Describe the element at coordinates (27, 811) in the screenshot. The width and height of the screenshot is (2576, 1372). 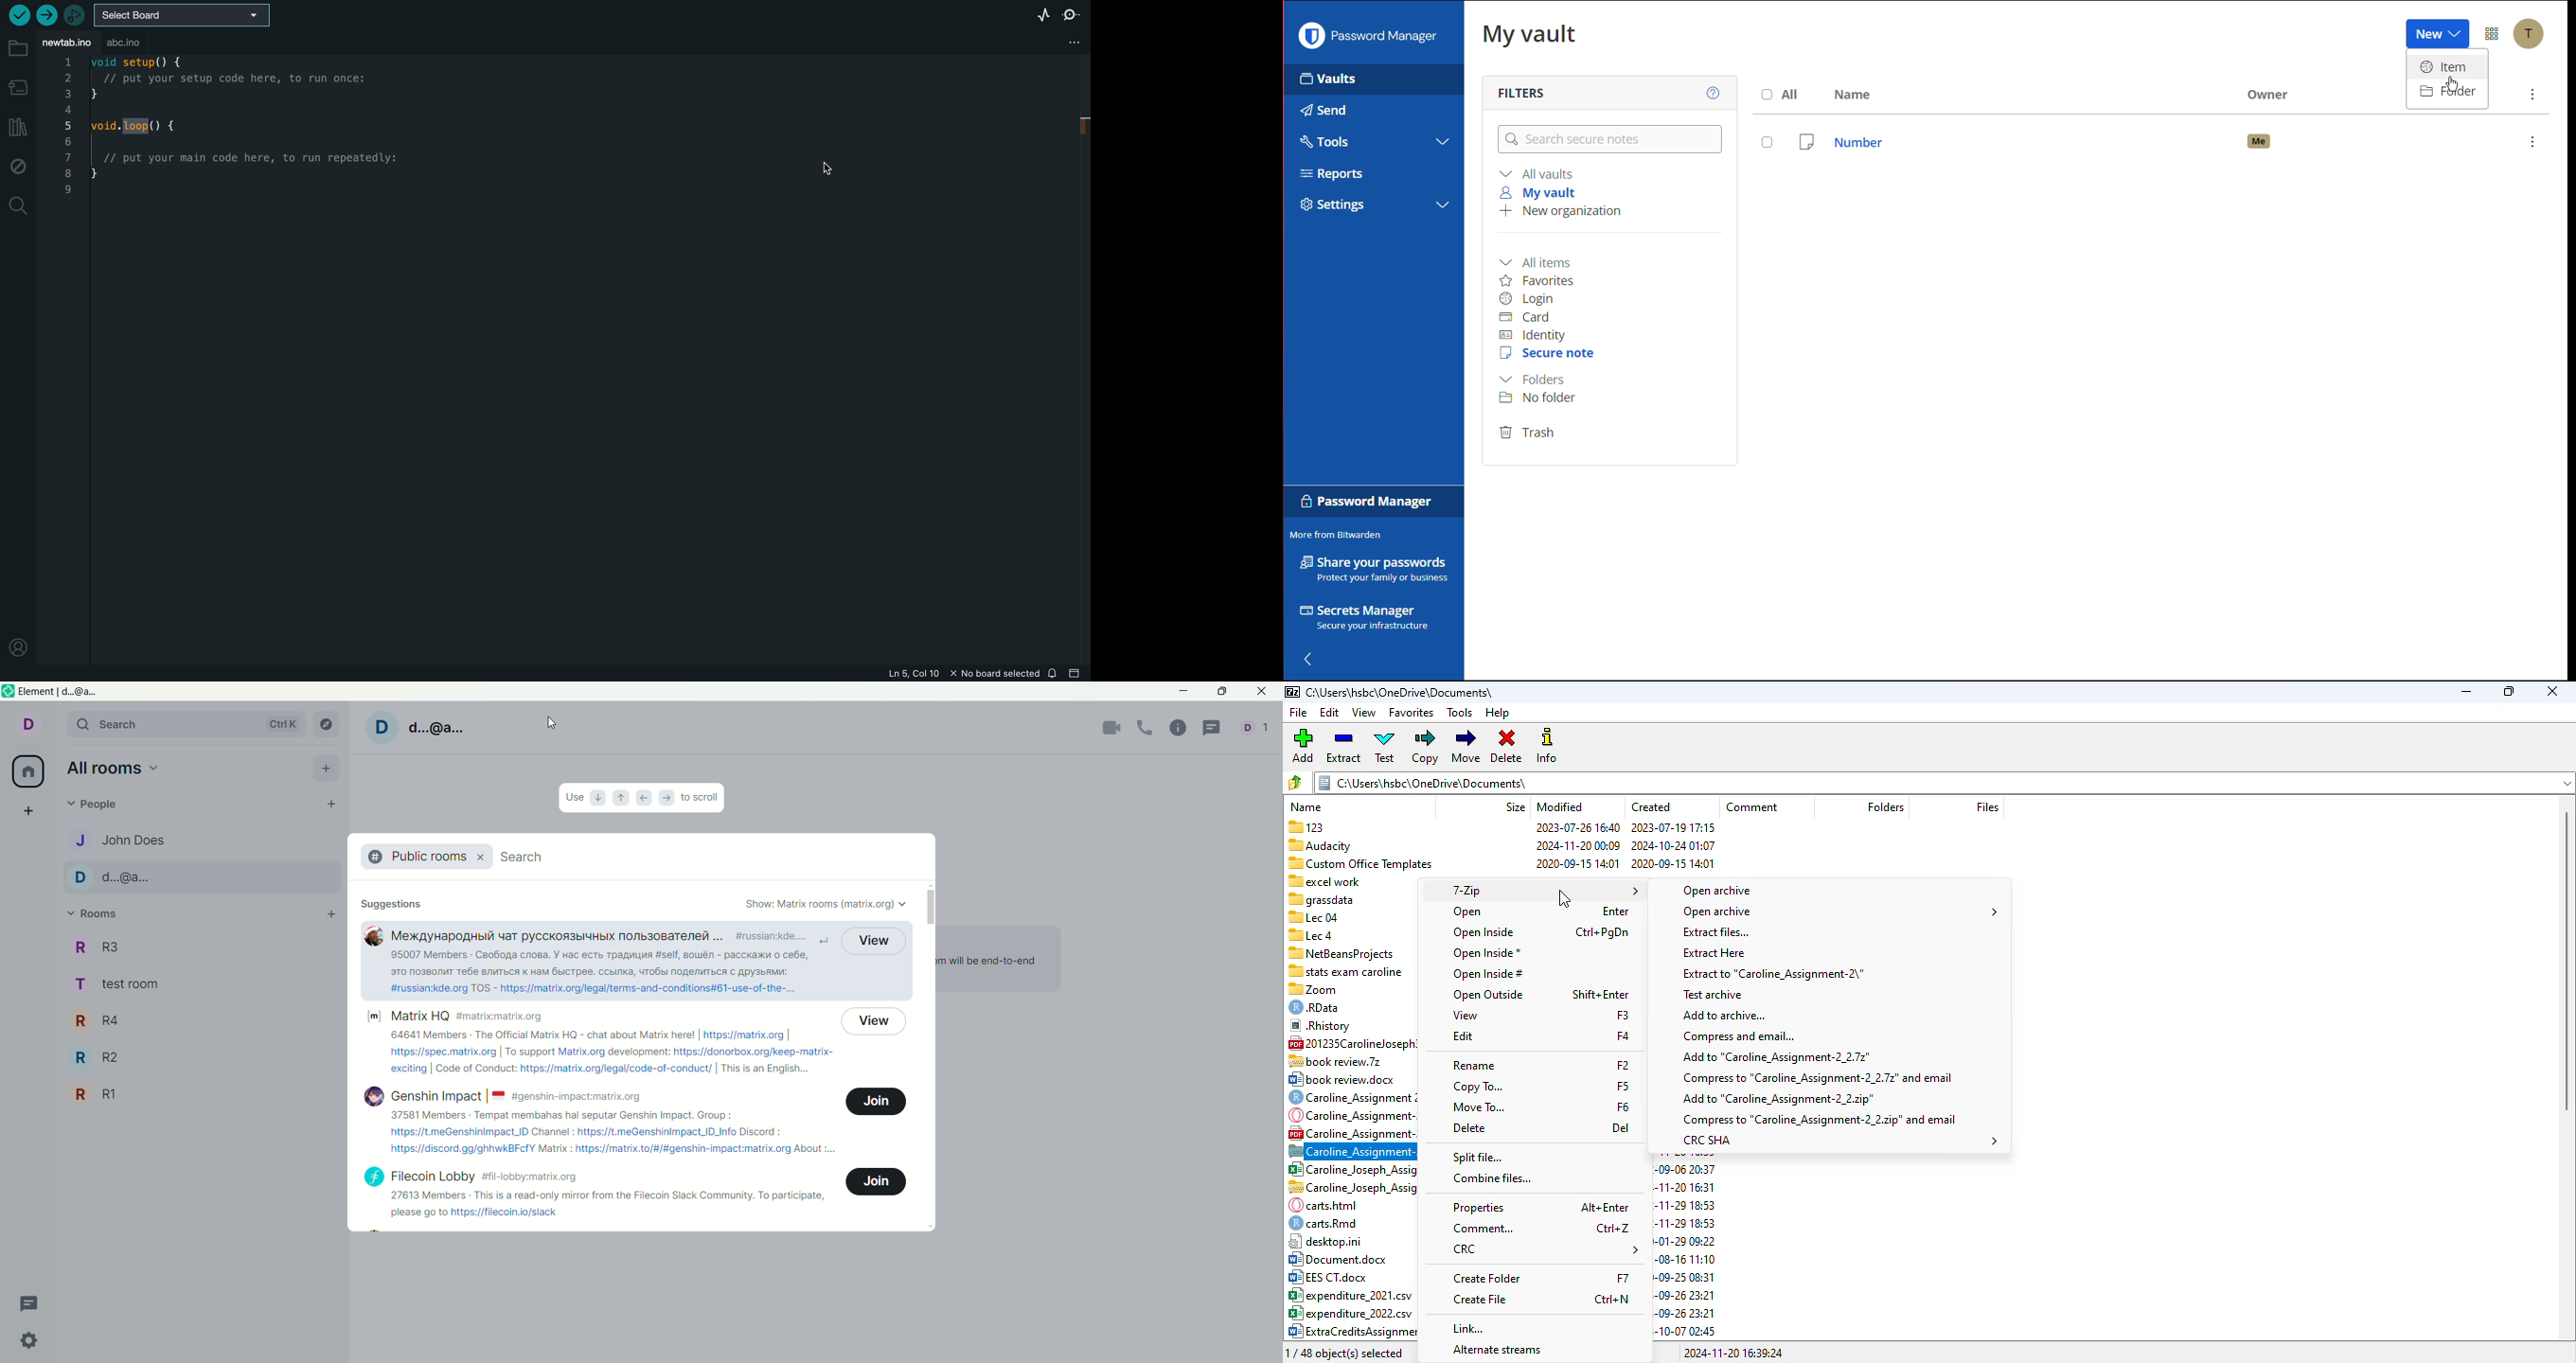
I see `create a space` at that location.